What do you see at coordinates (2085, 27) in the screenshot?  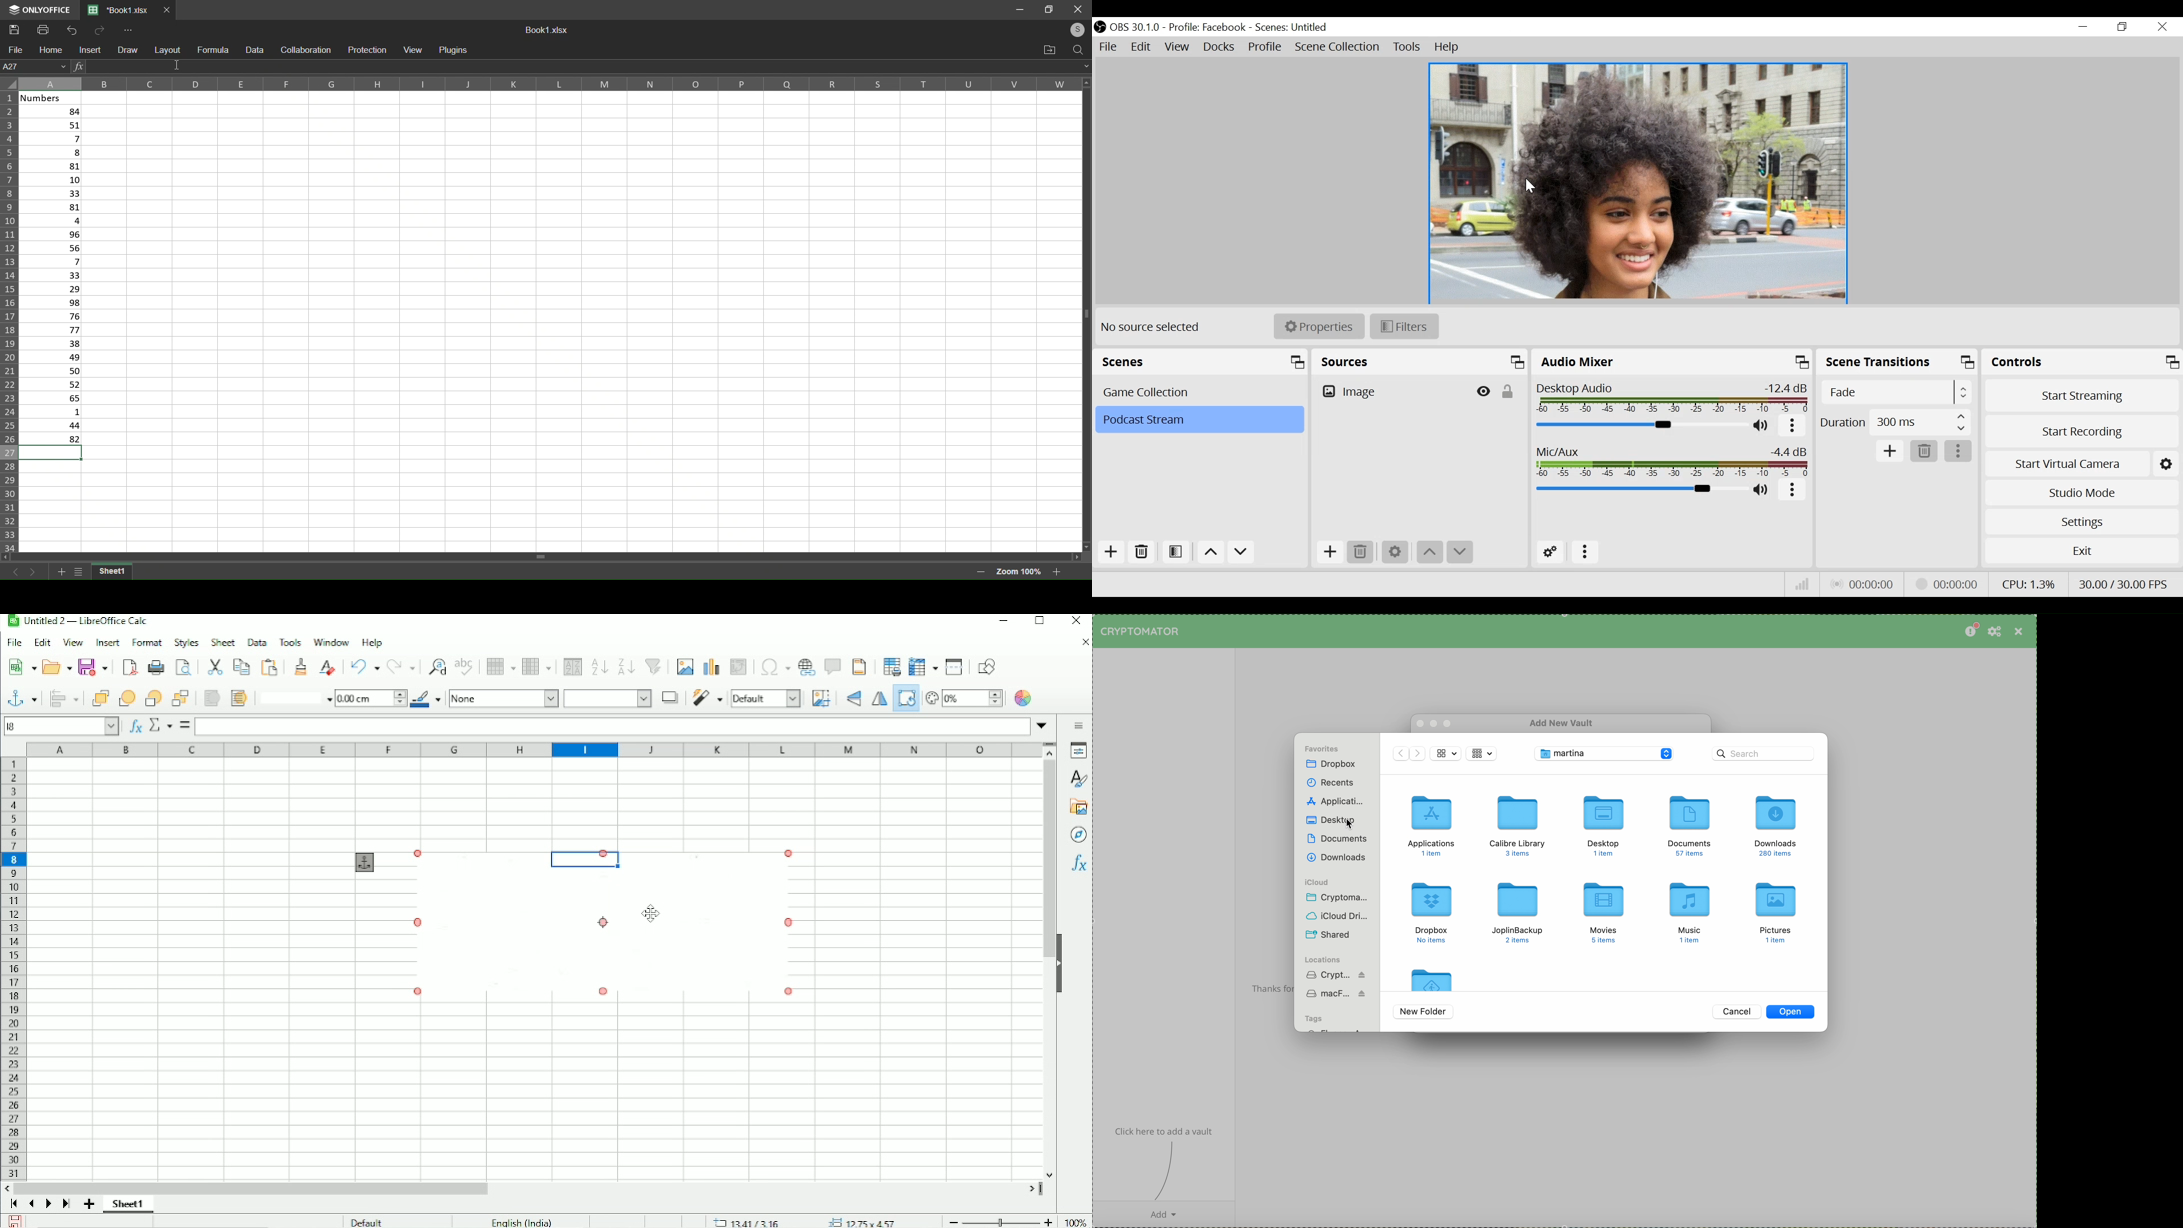 I see `Minimize` at bounding box center [2085, 27].